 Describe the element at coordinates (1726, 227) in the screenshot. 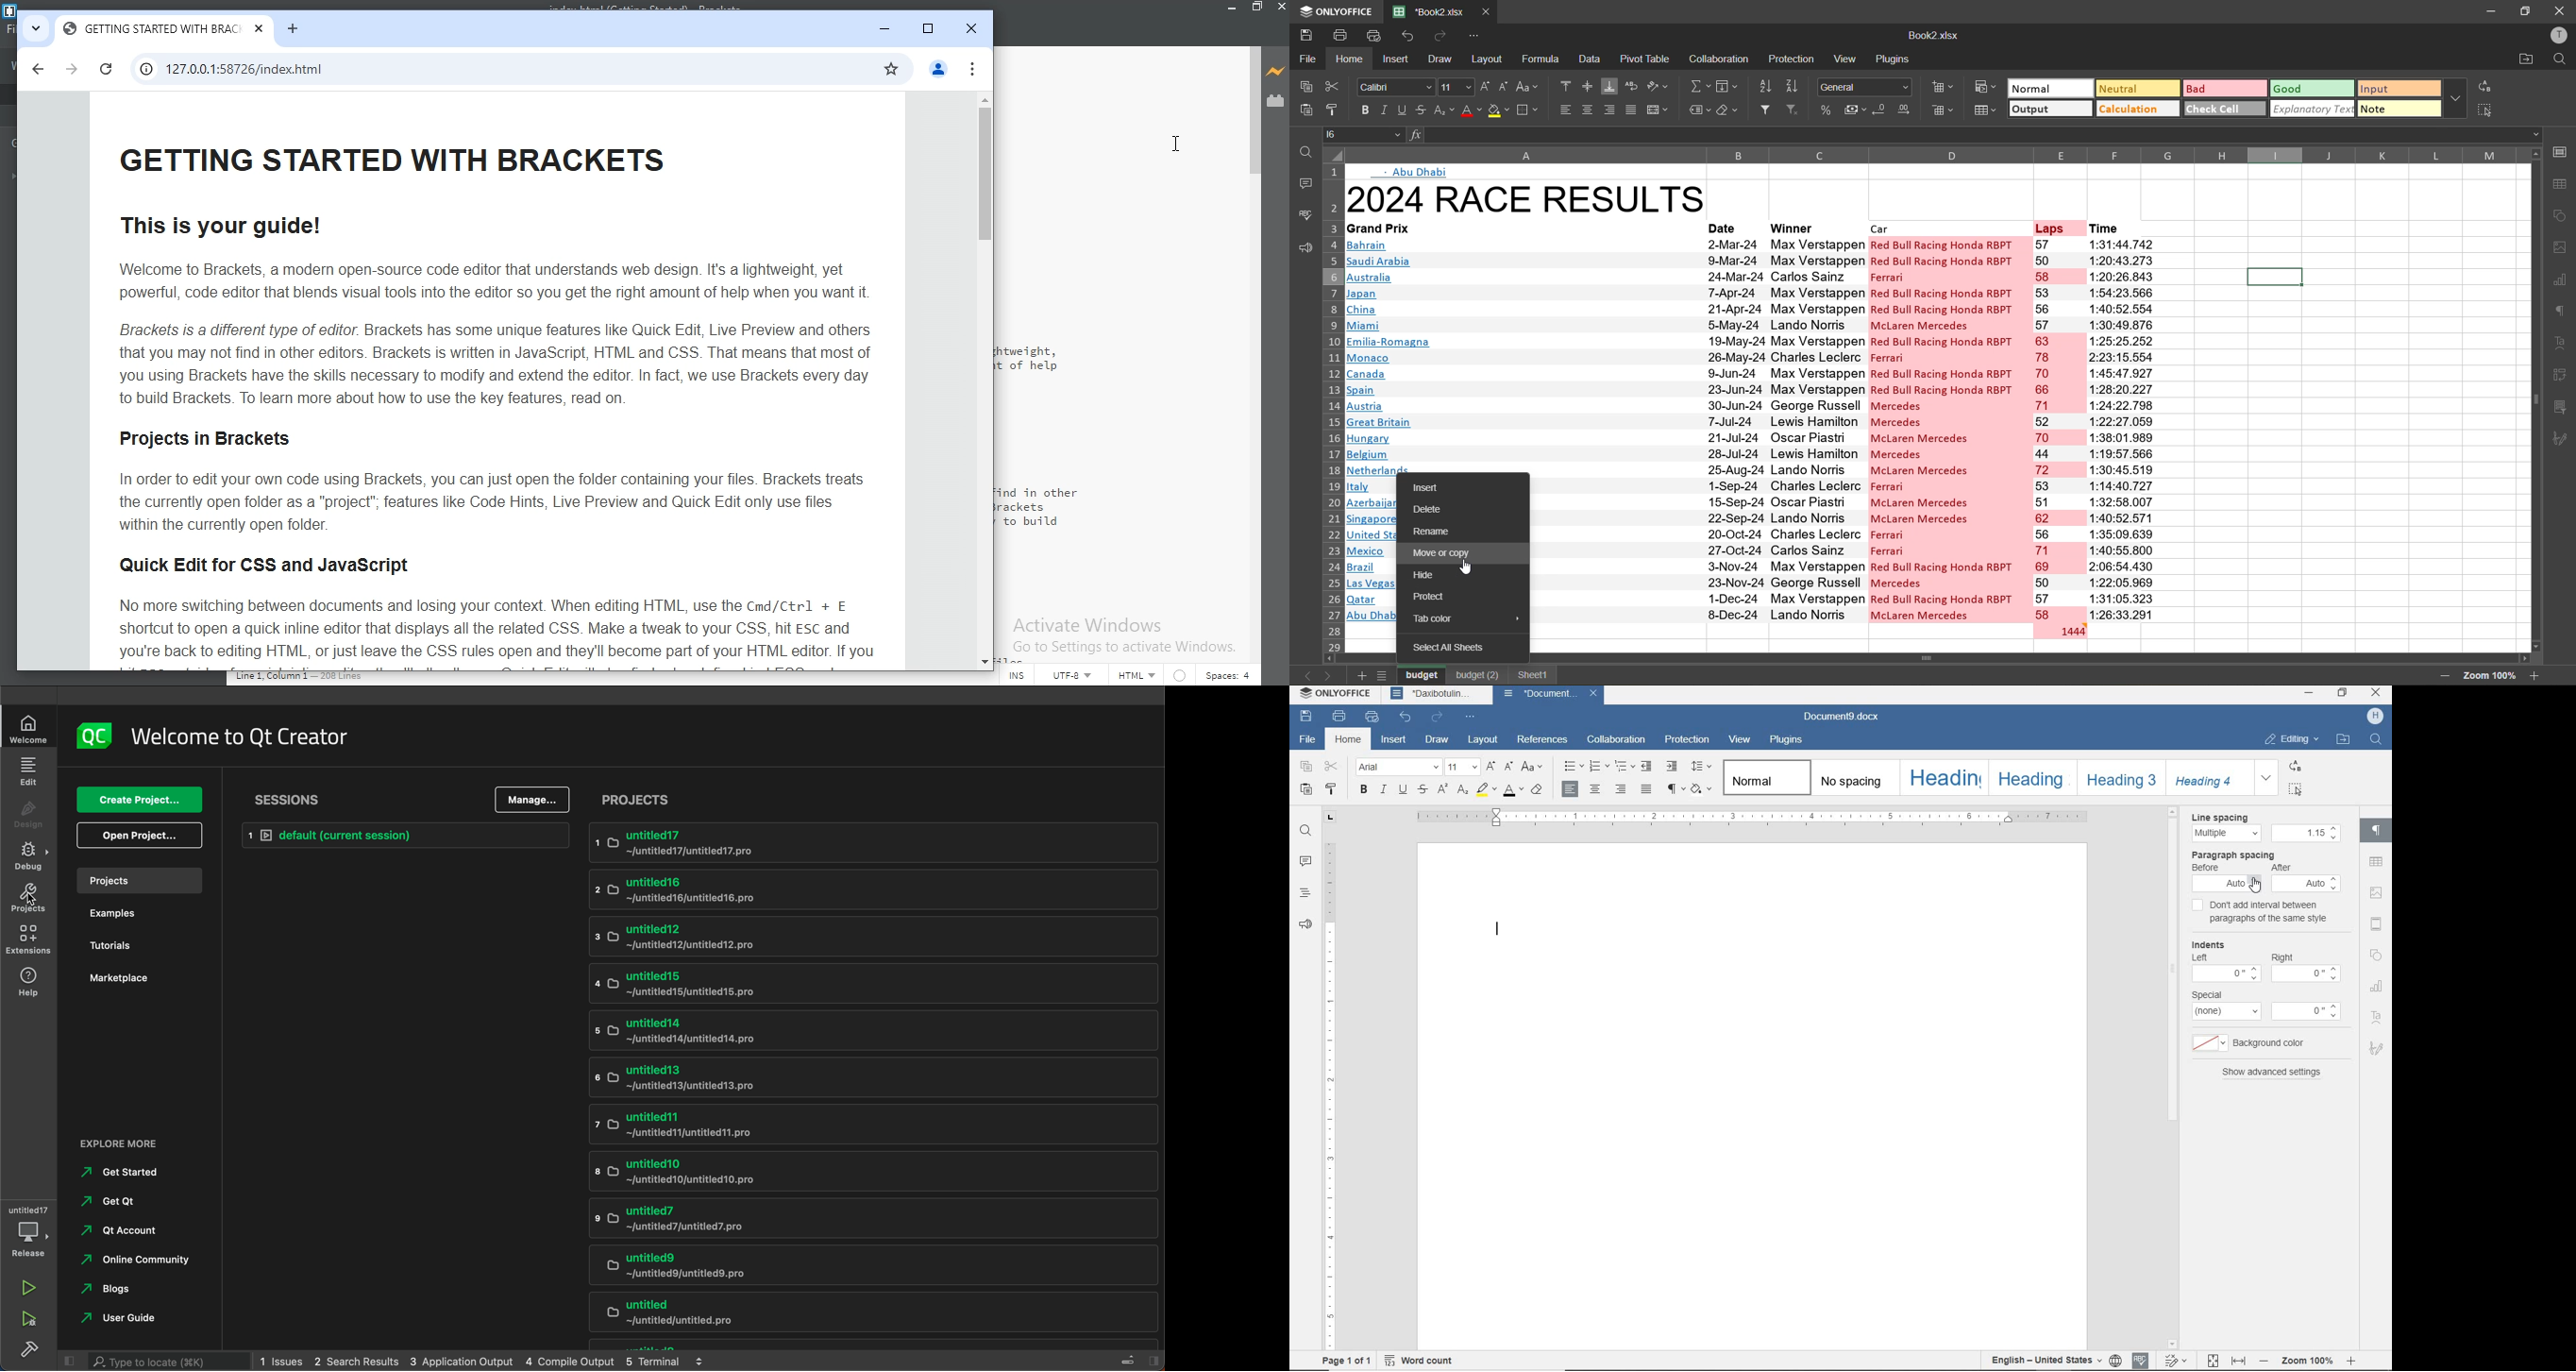

I see `date` at that location.